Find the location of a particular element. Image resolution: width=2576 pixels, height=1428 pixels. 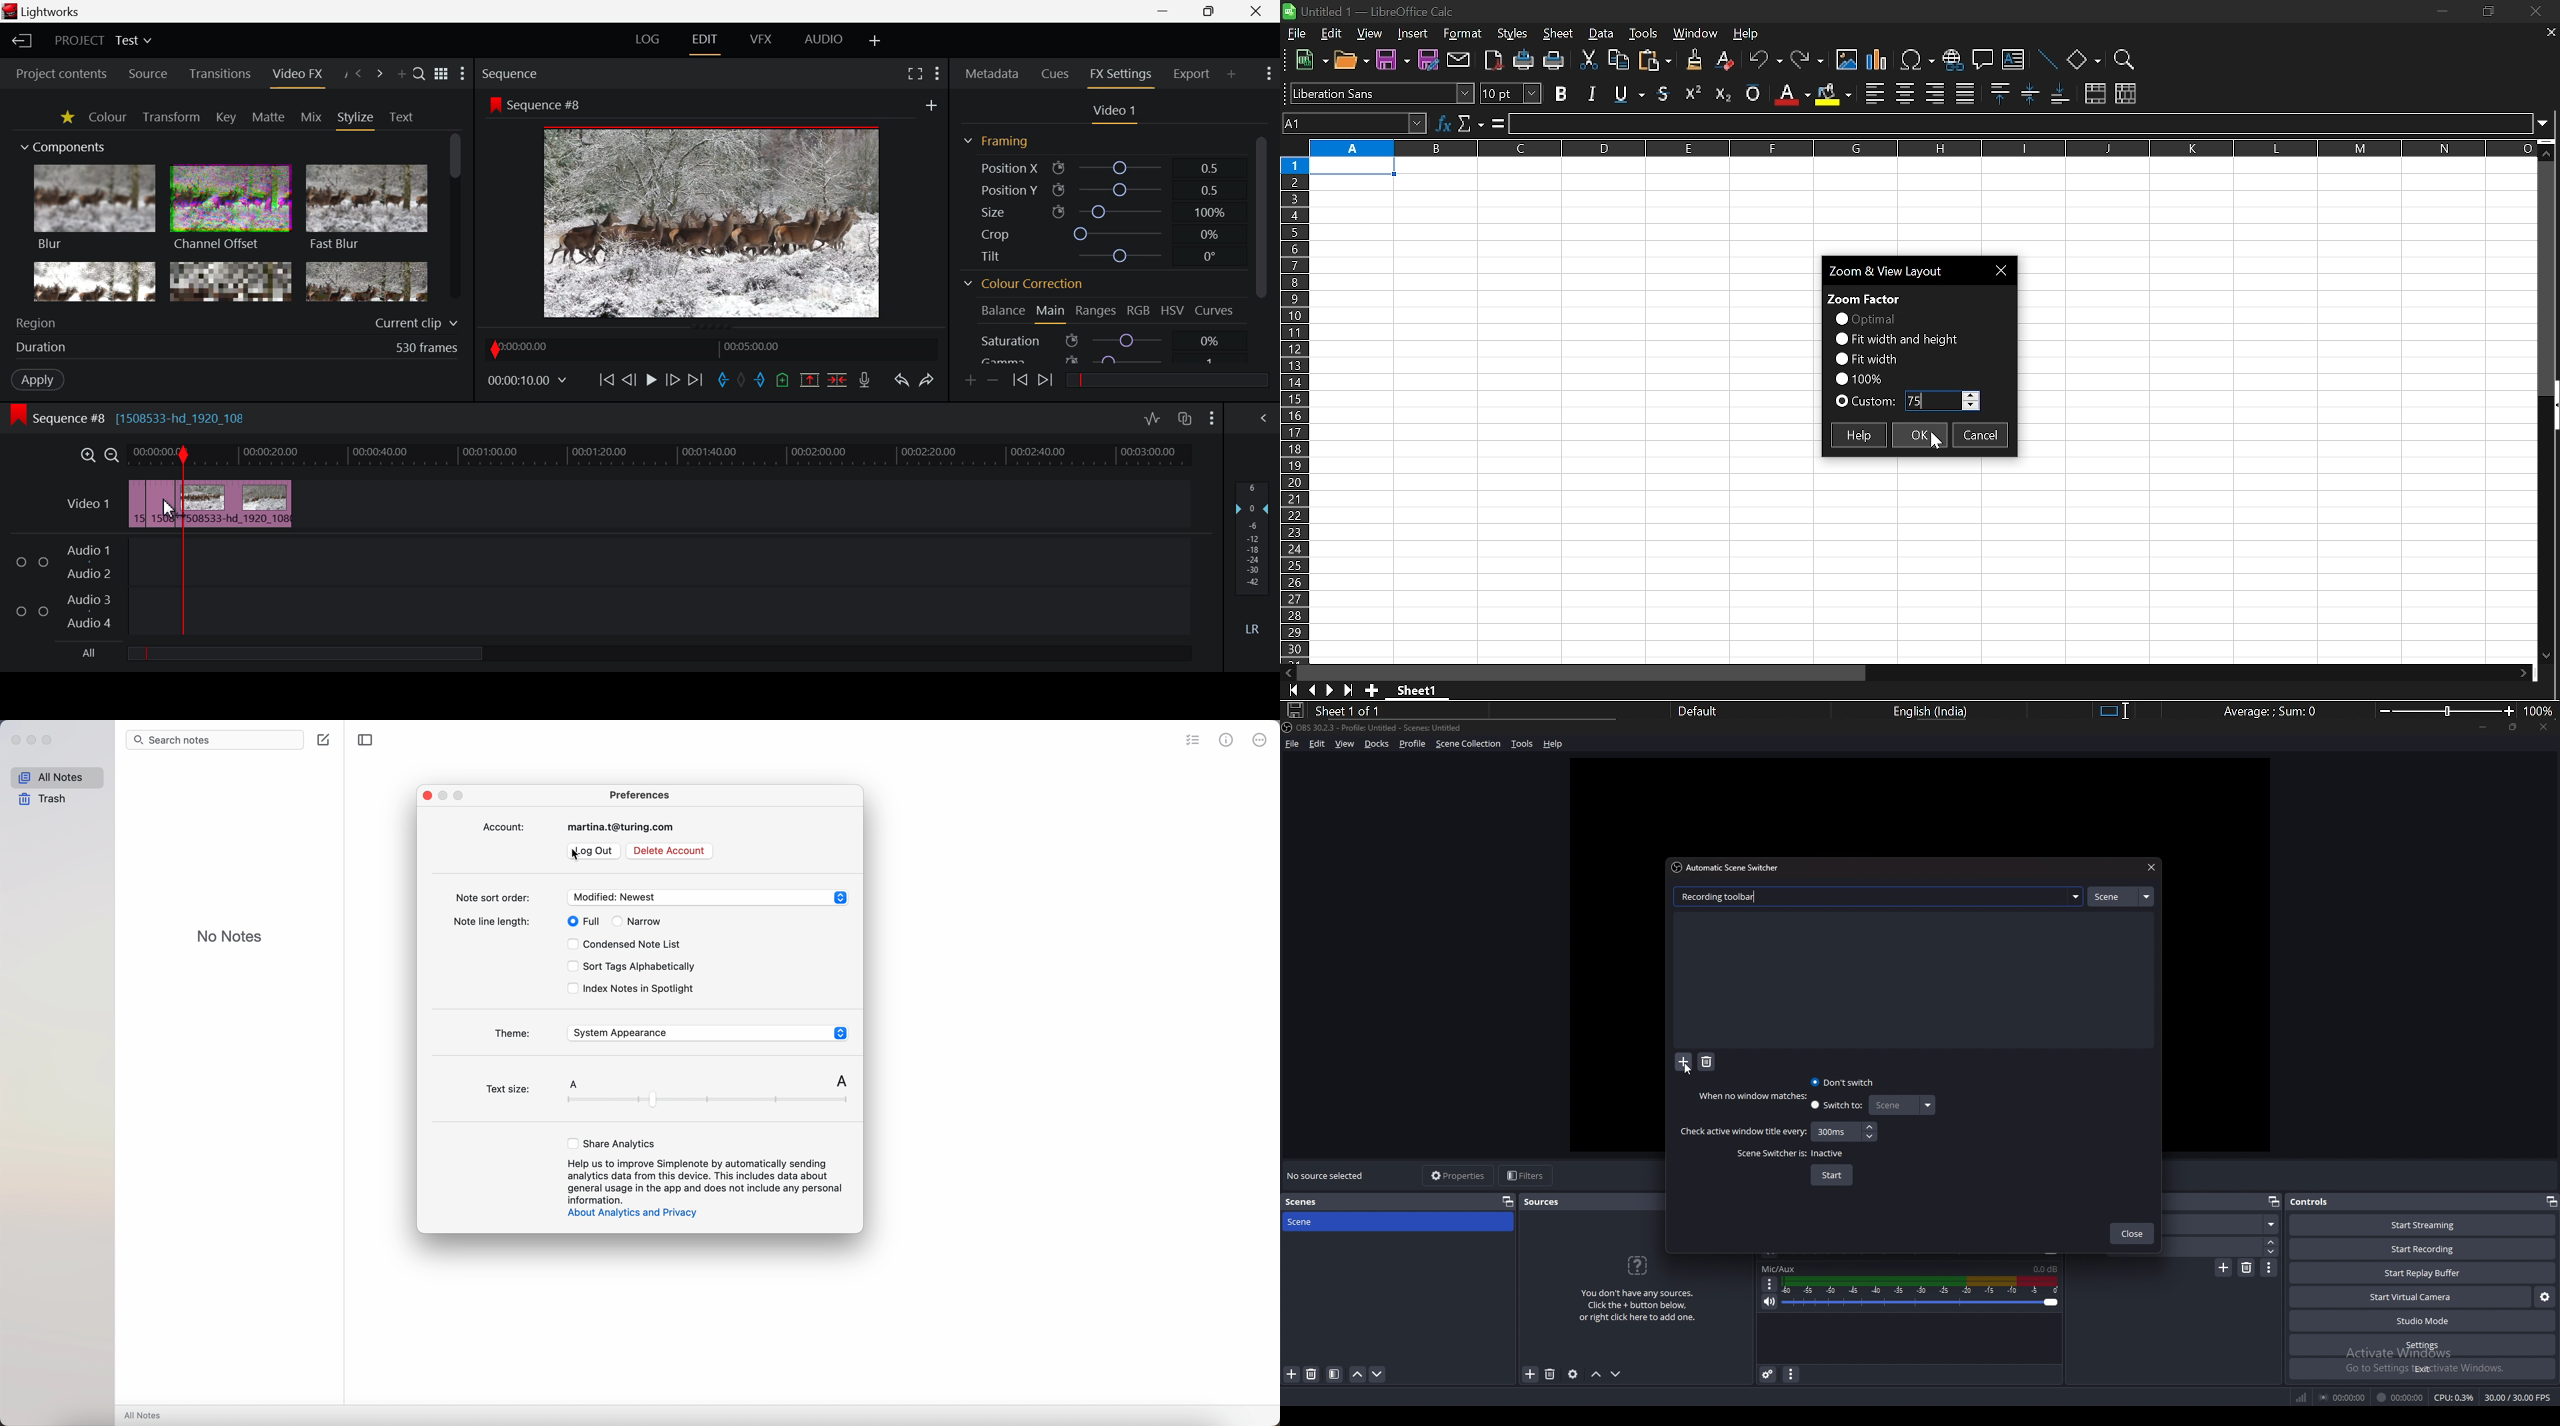

remove scene is located at coordinates (1311, 1375).